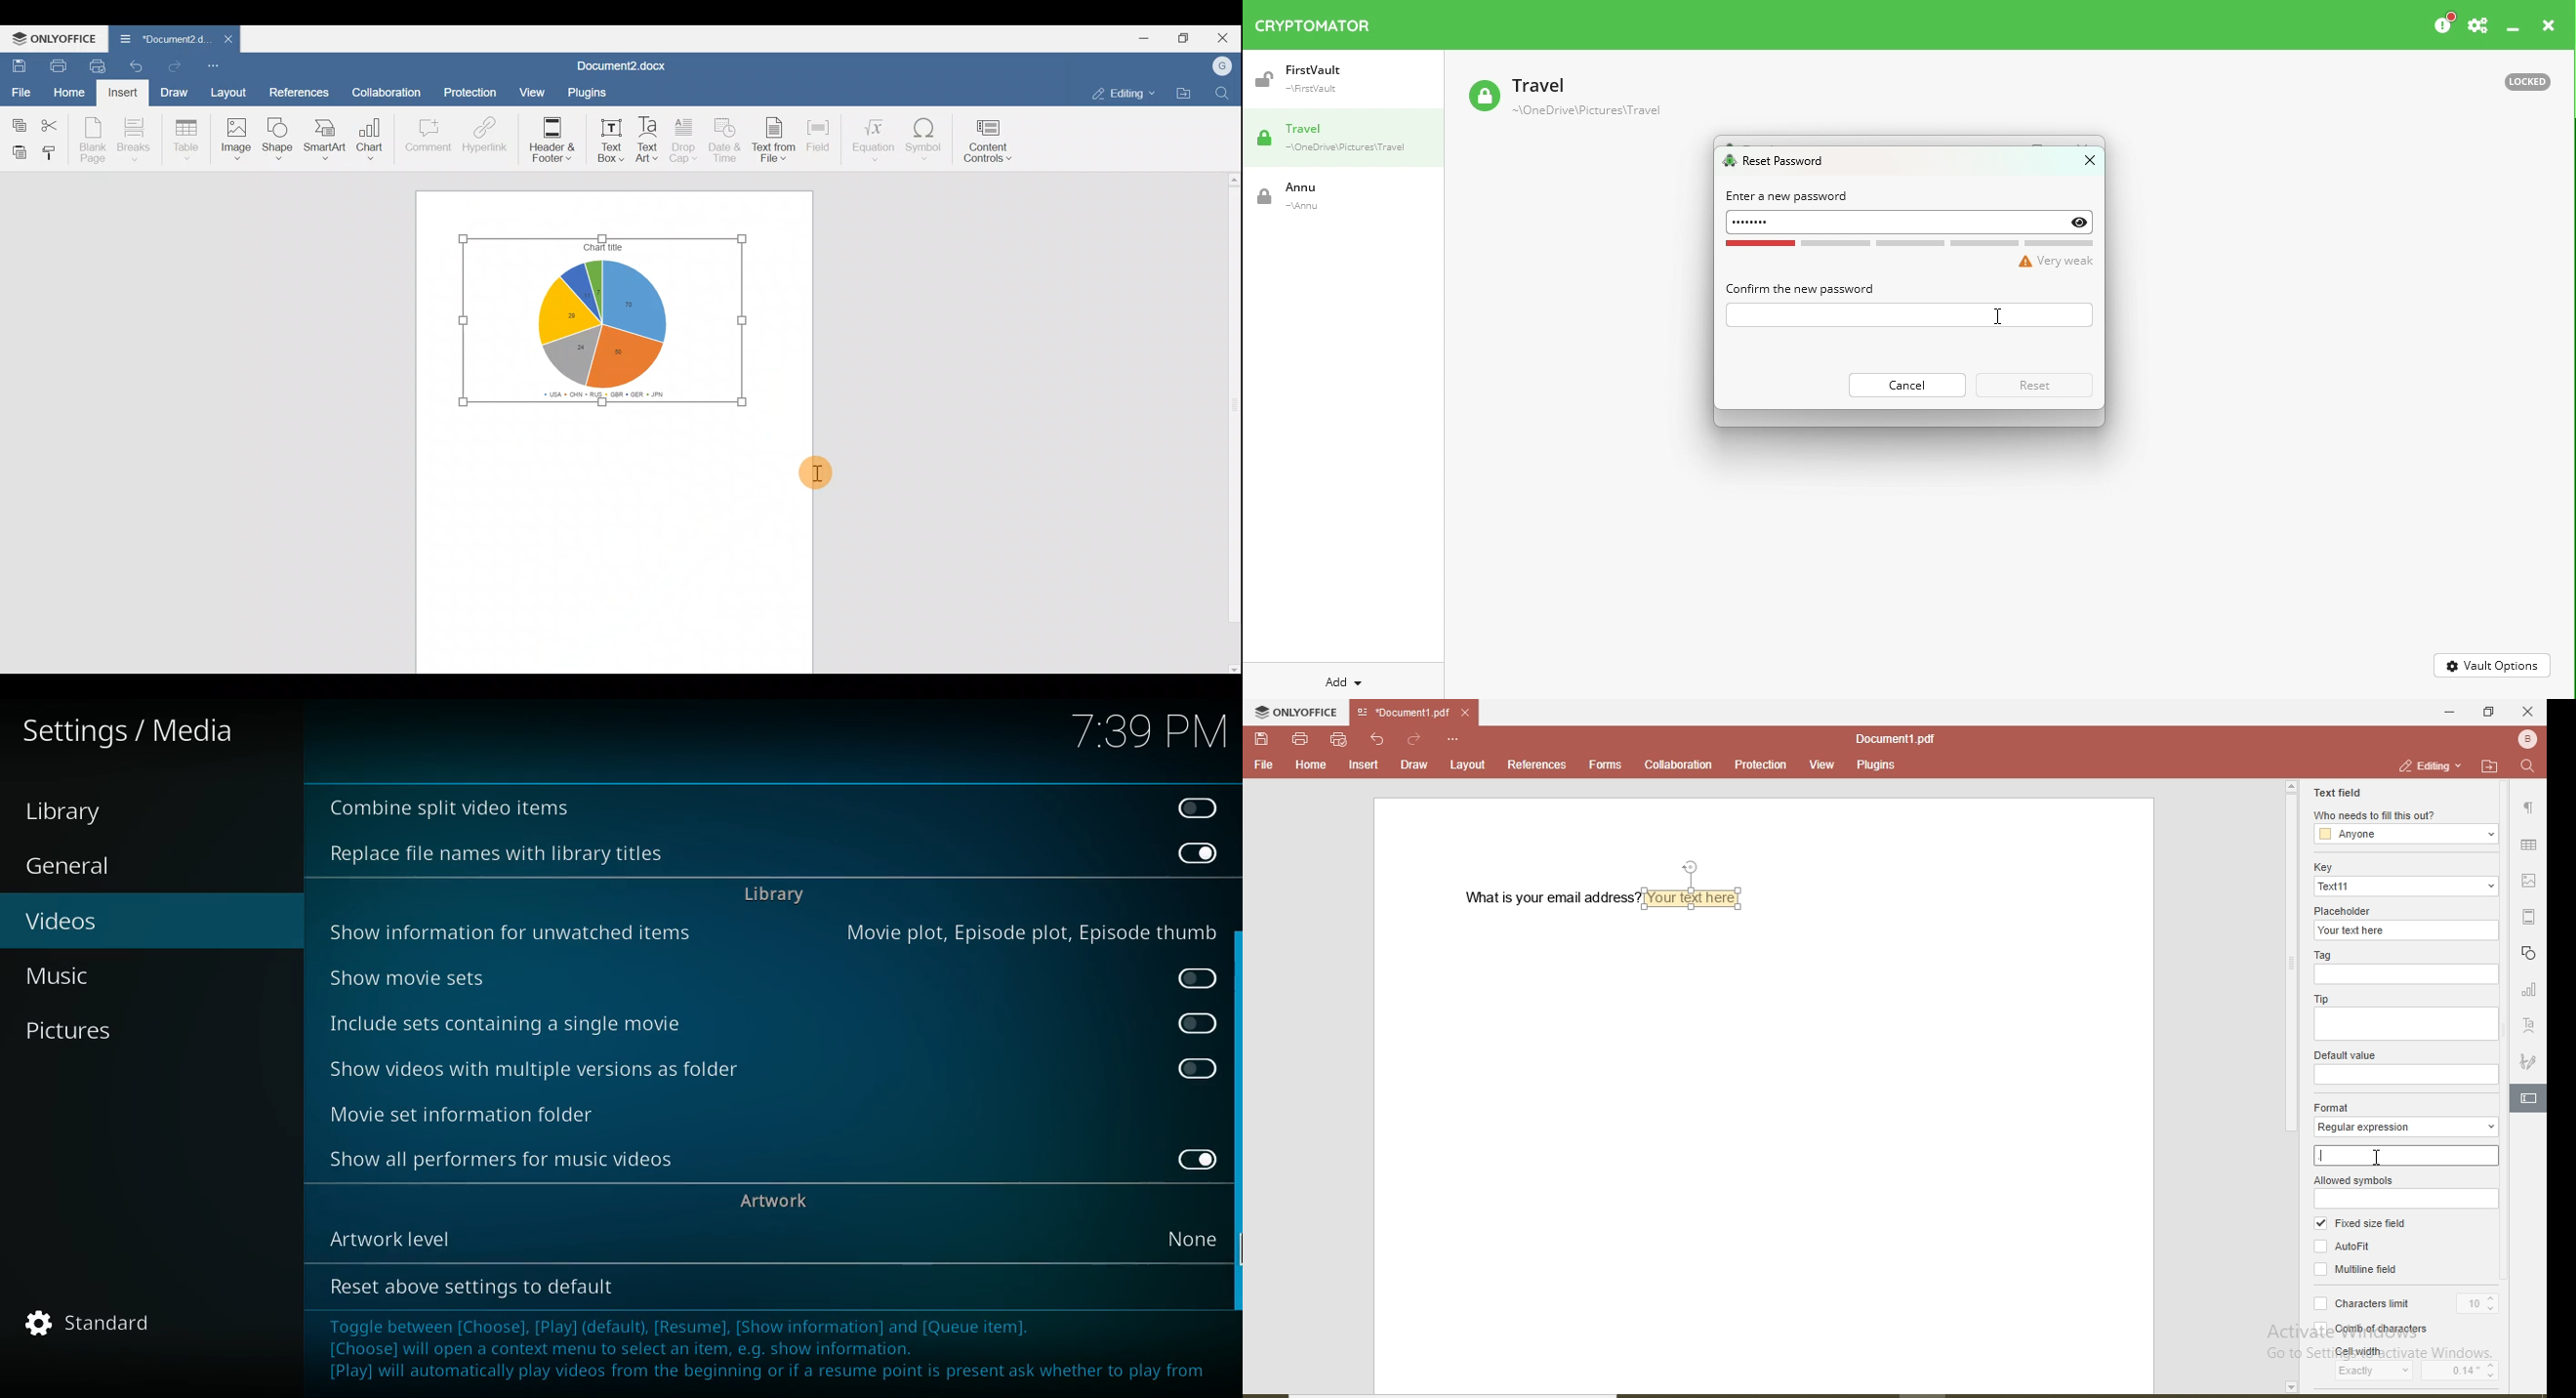 Image resolution: width=2576 pixels, height=1400 pixels. Describe the element at coordinates (1677, 765) in the screenshot. I see `collaboration` at that location.